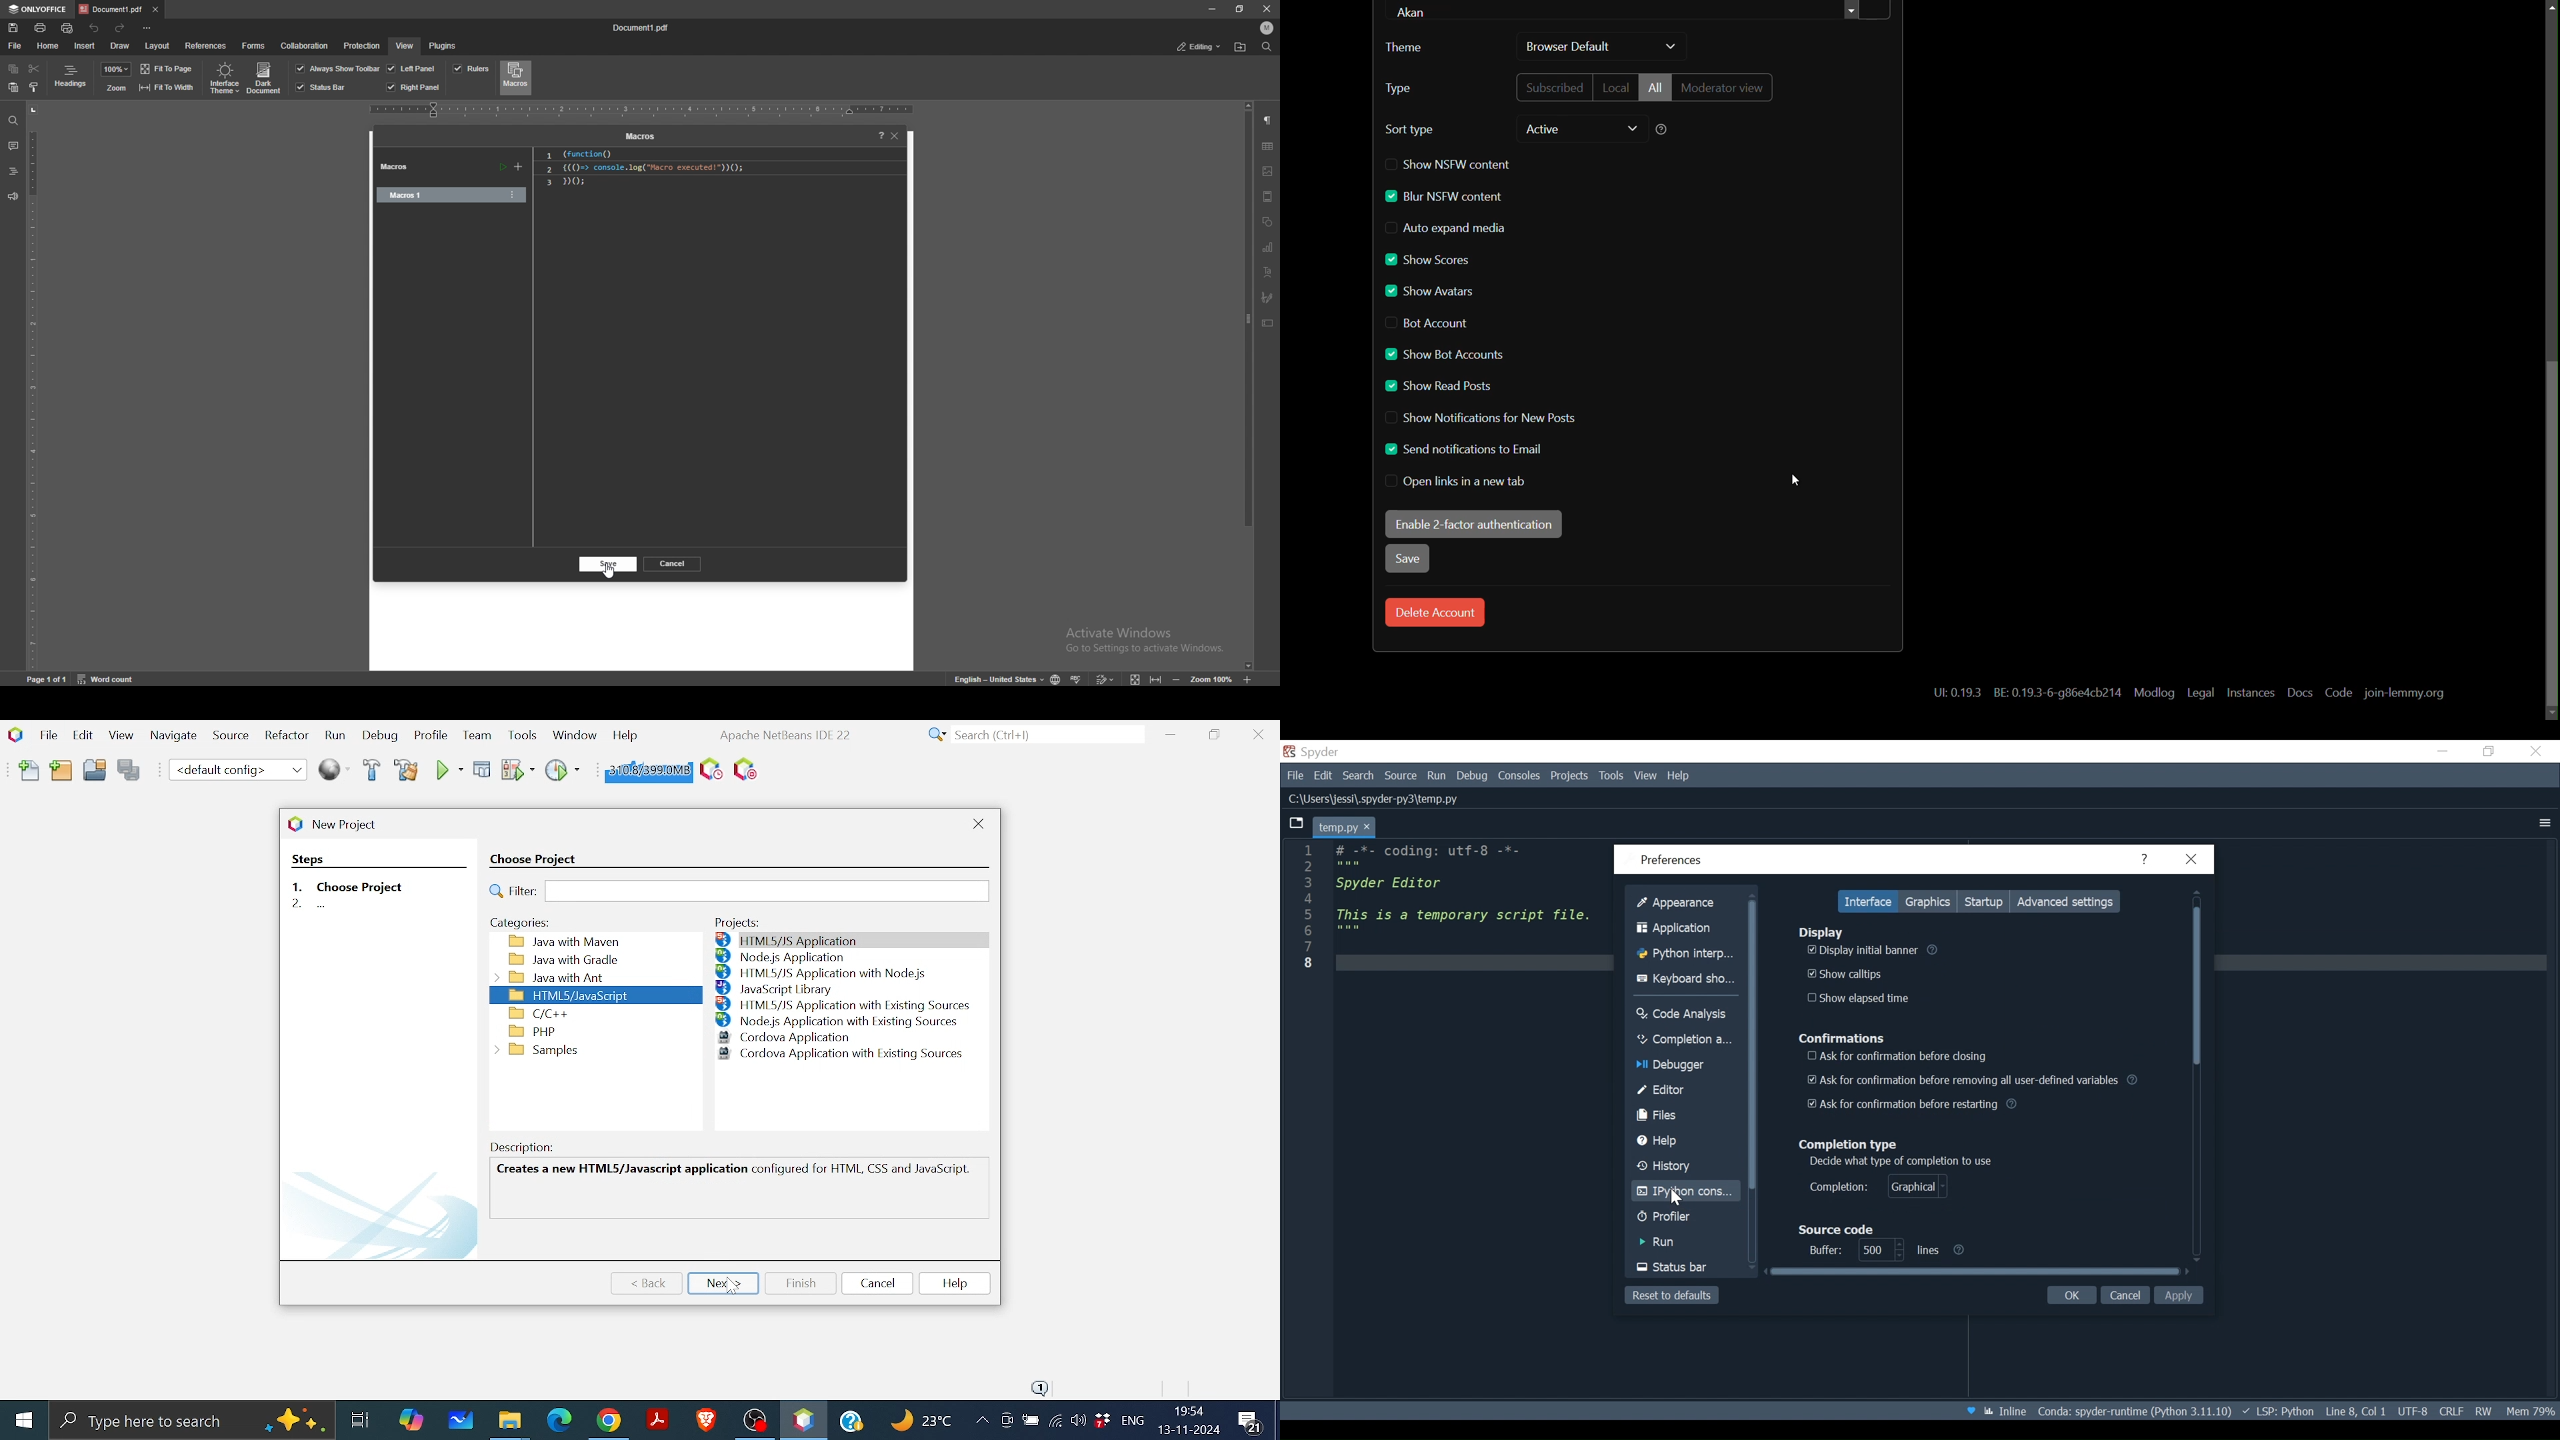 This screenshot has width=2576, height=1456. Describe the element at coordinates (223, 79) in the screenshot. I see `interface theme` at that location.